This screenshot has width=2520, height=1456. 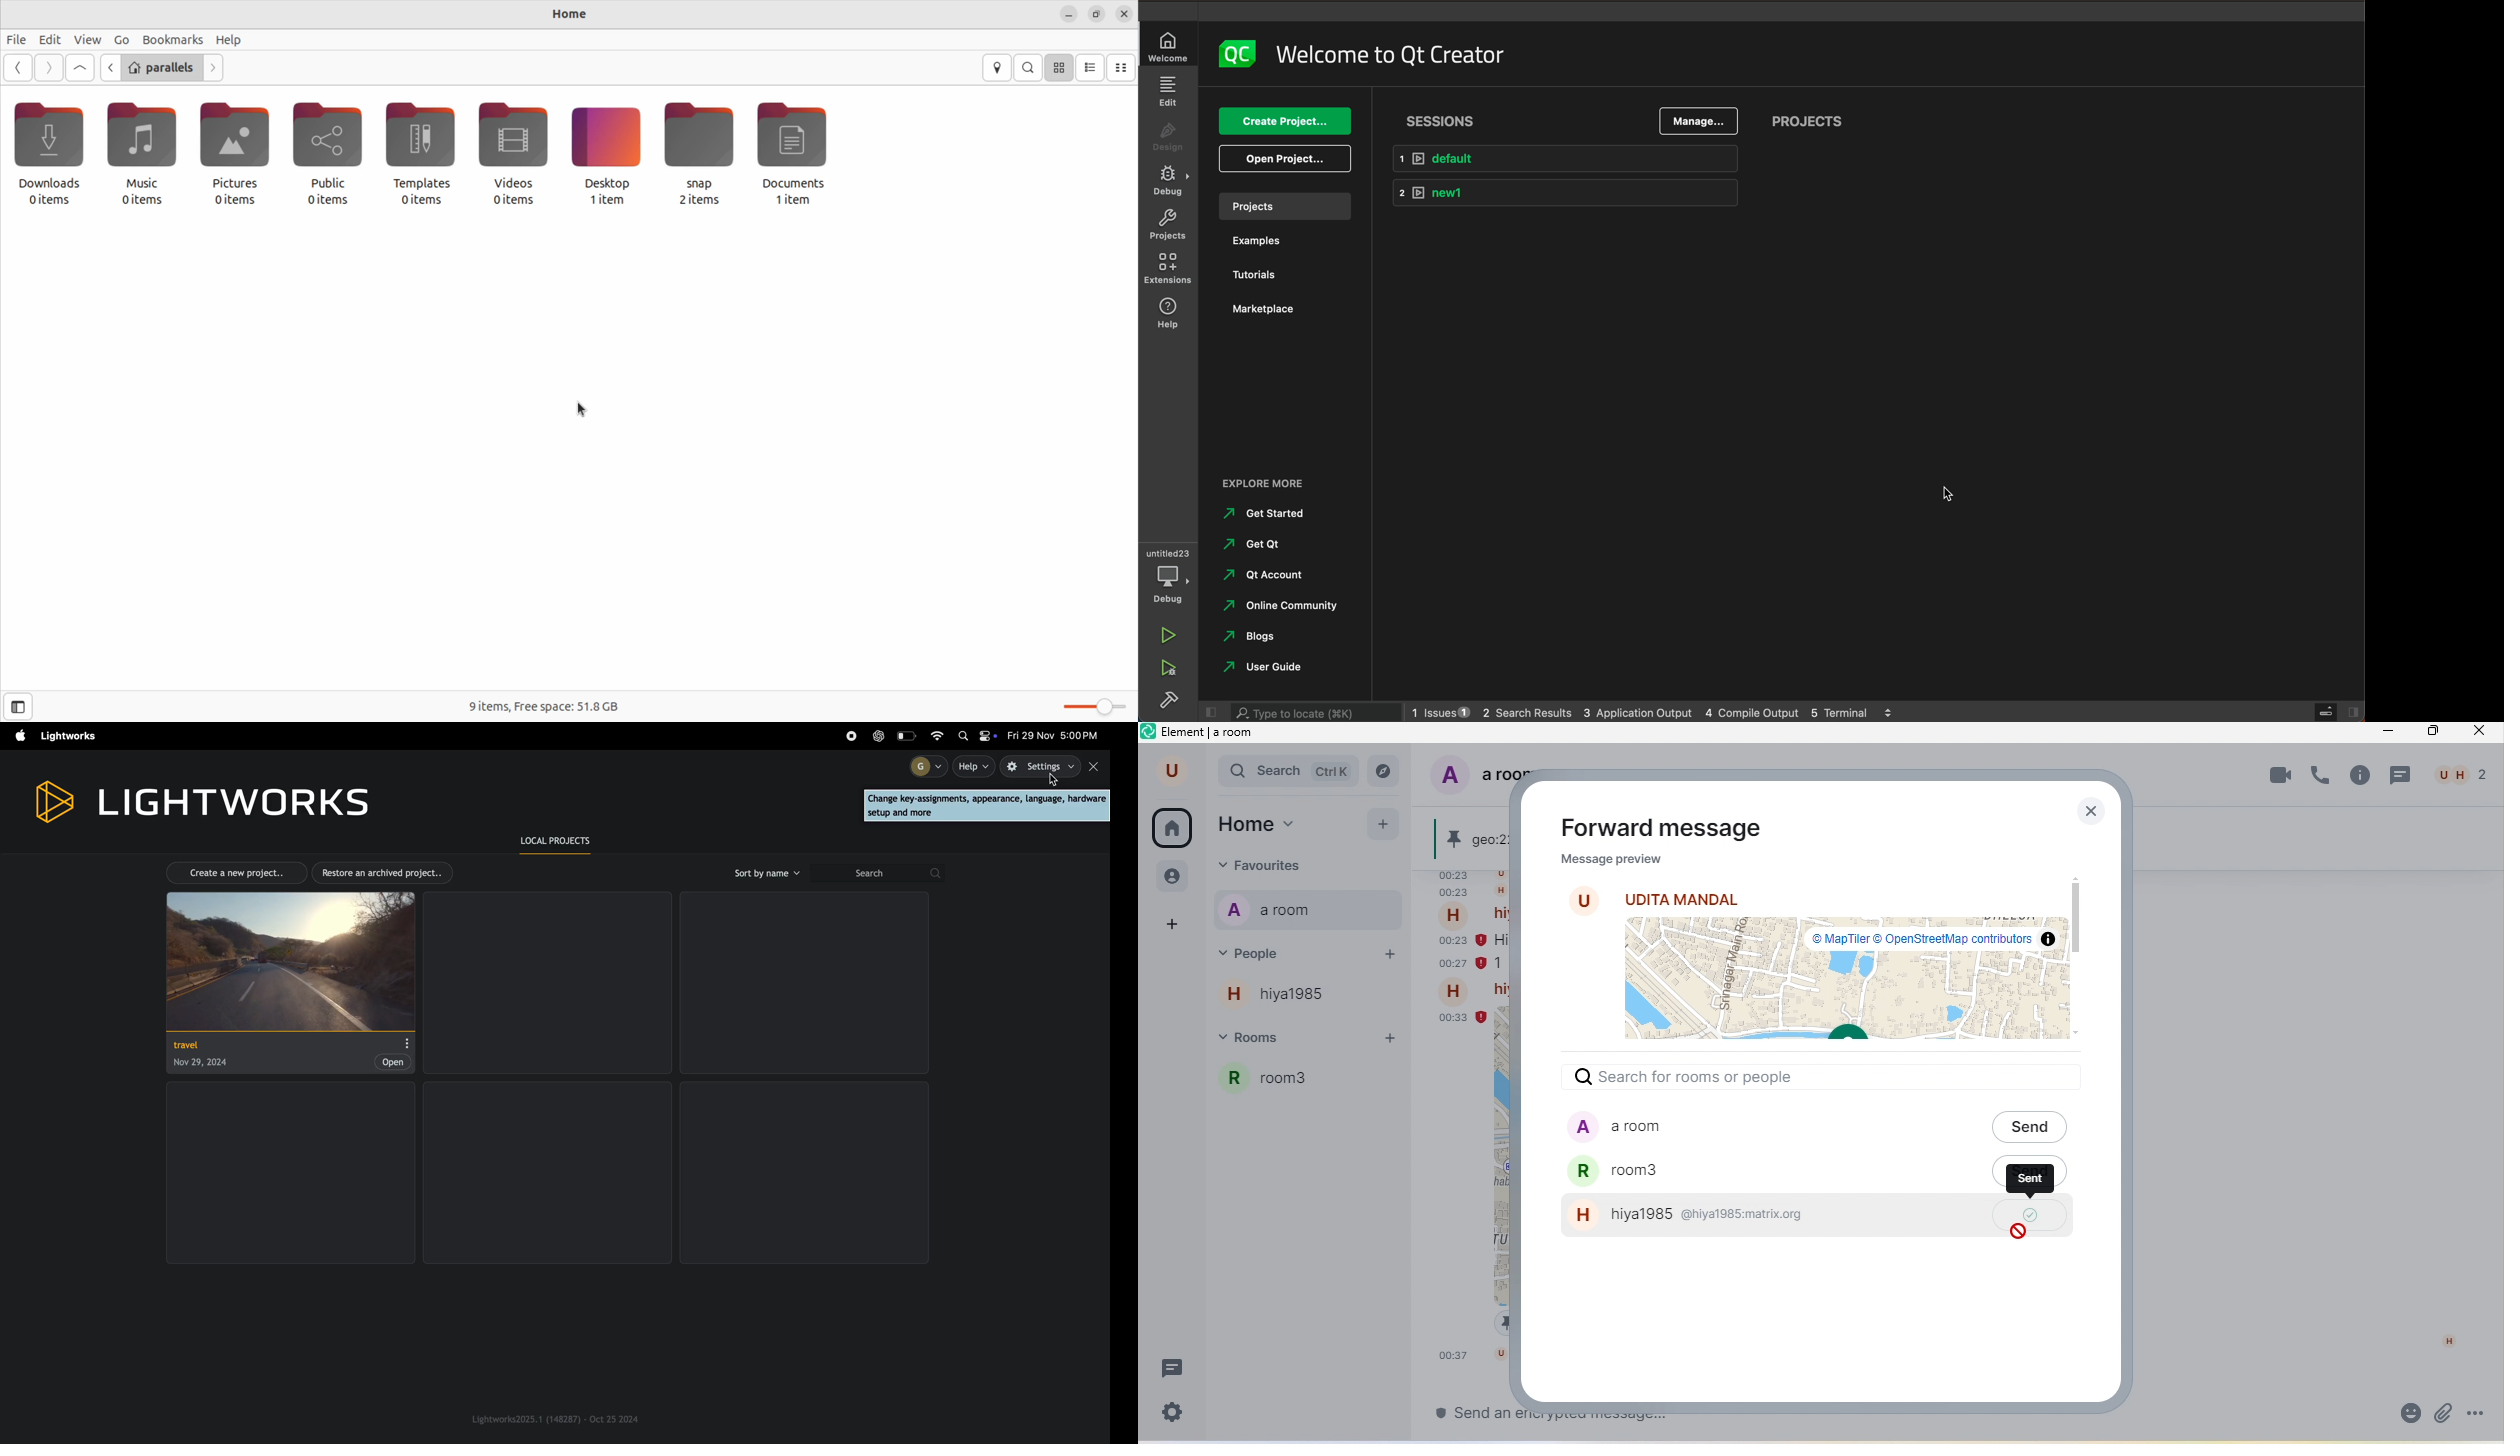 I want to click on application output, so click(x=1639, y=710).